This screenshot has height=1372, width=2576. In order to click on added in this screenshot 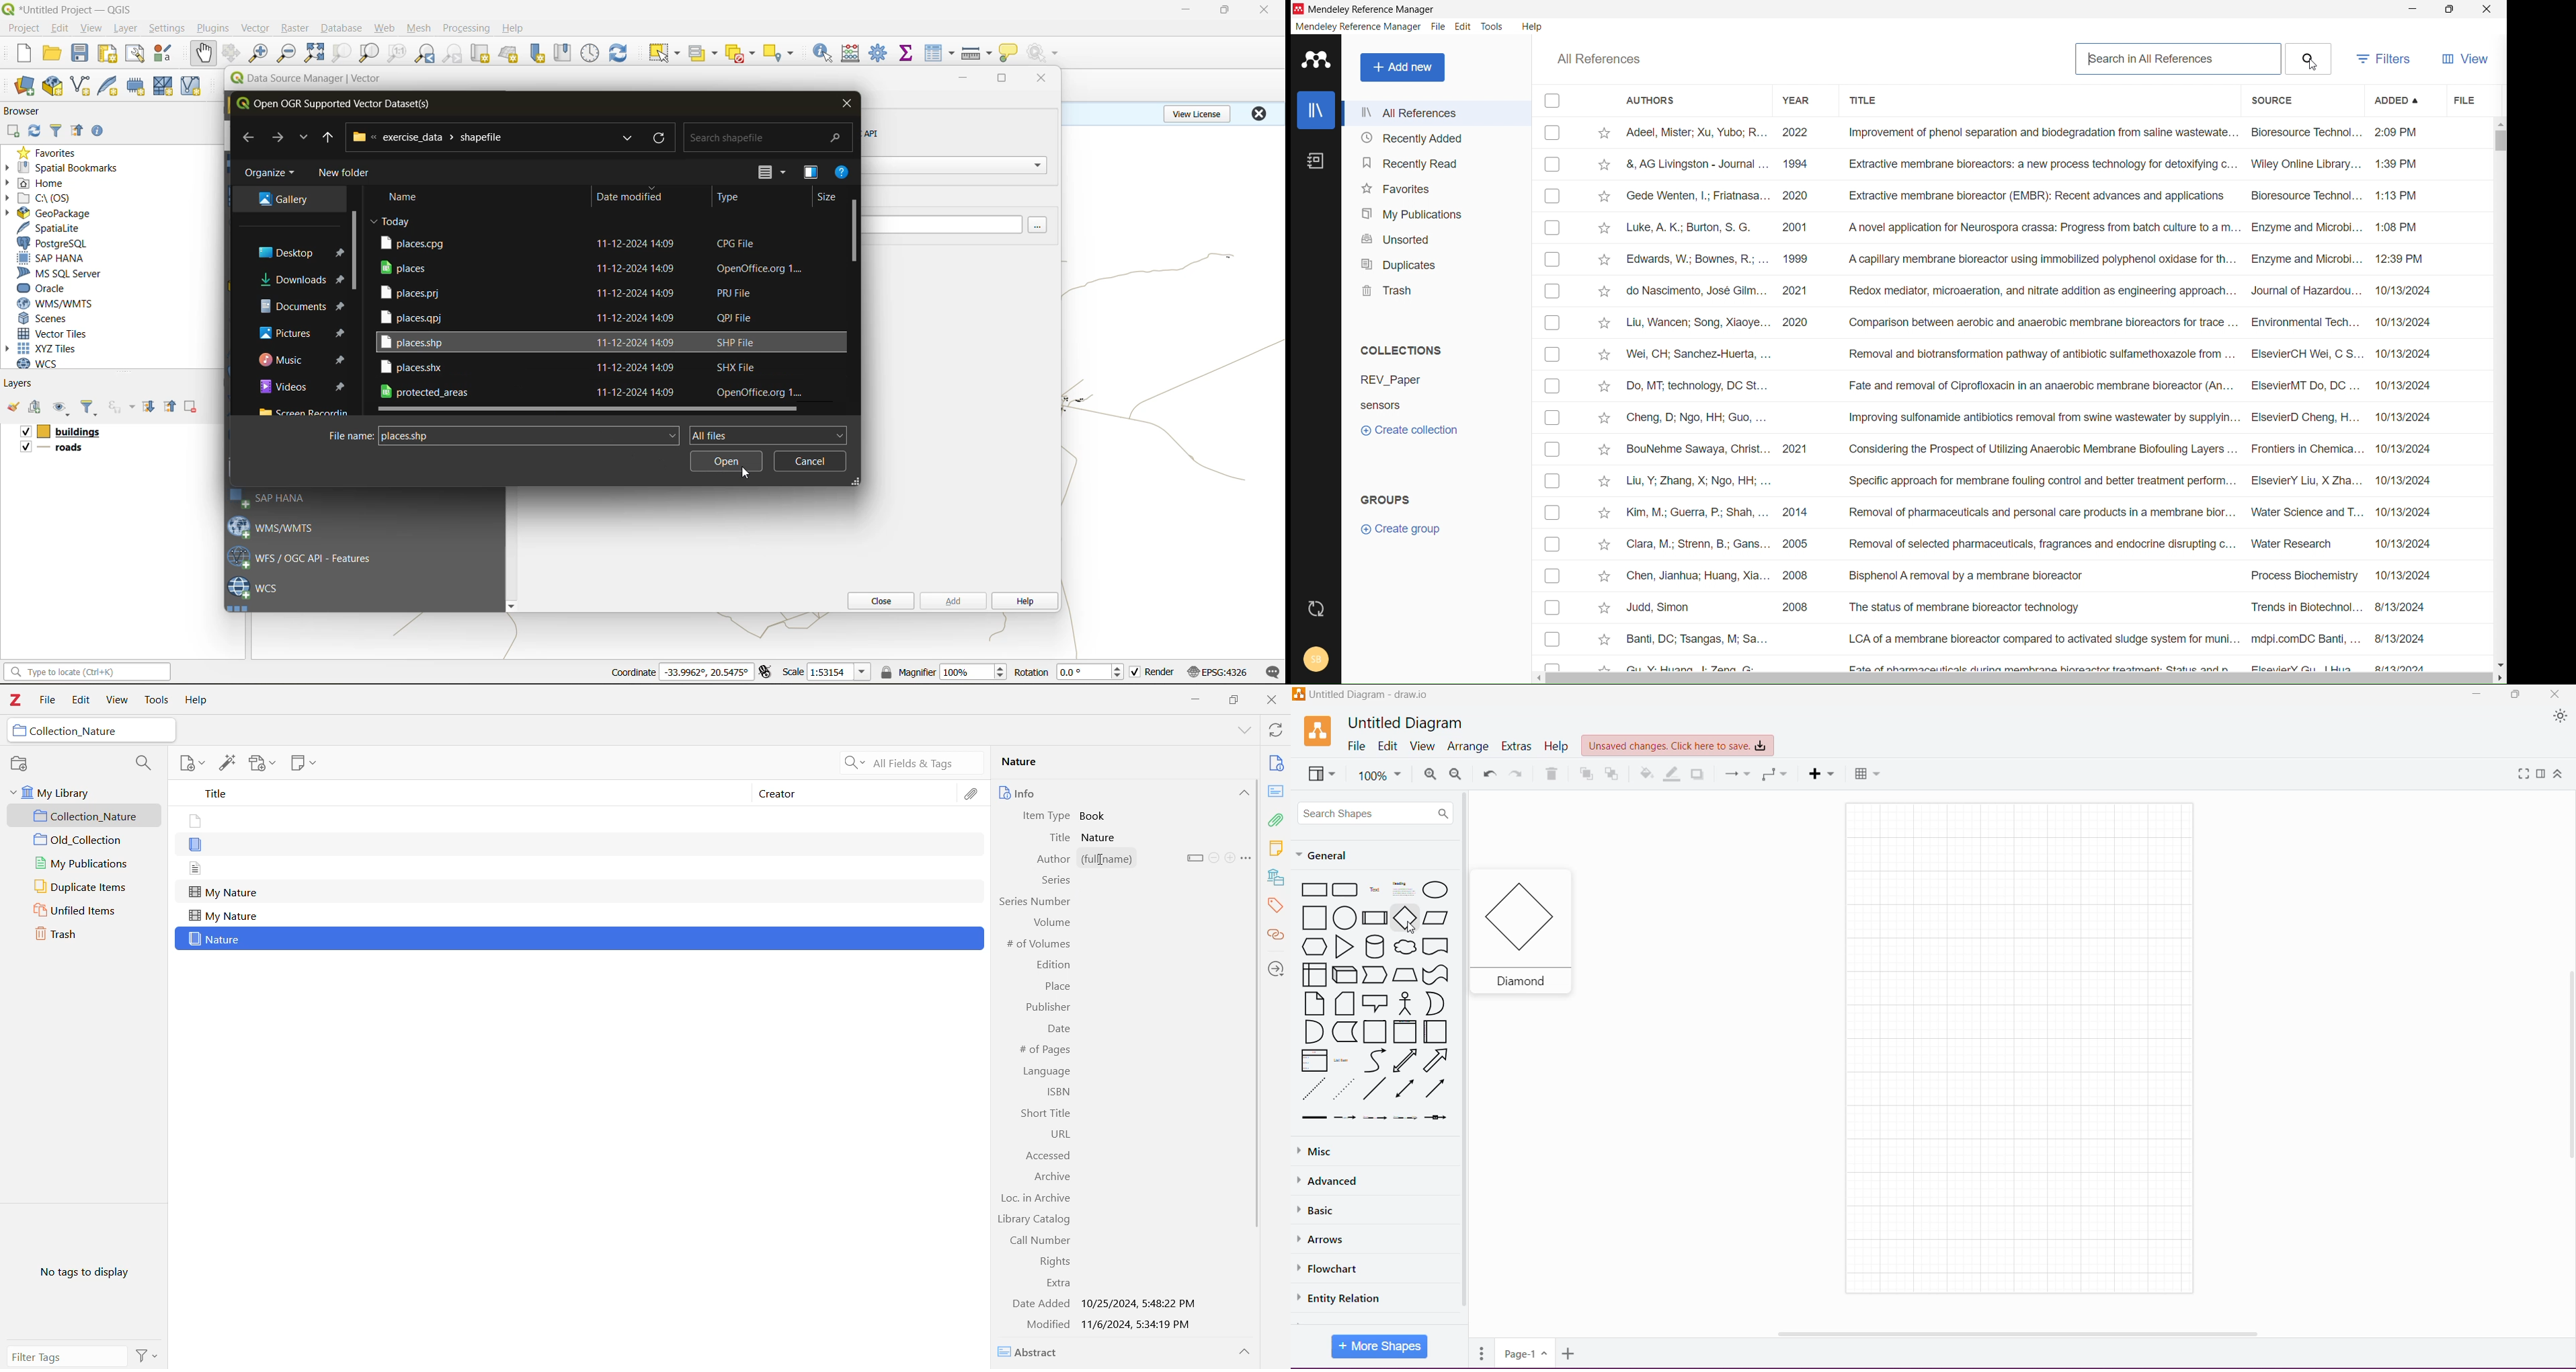, I will do `click(2406, 100)`.